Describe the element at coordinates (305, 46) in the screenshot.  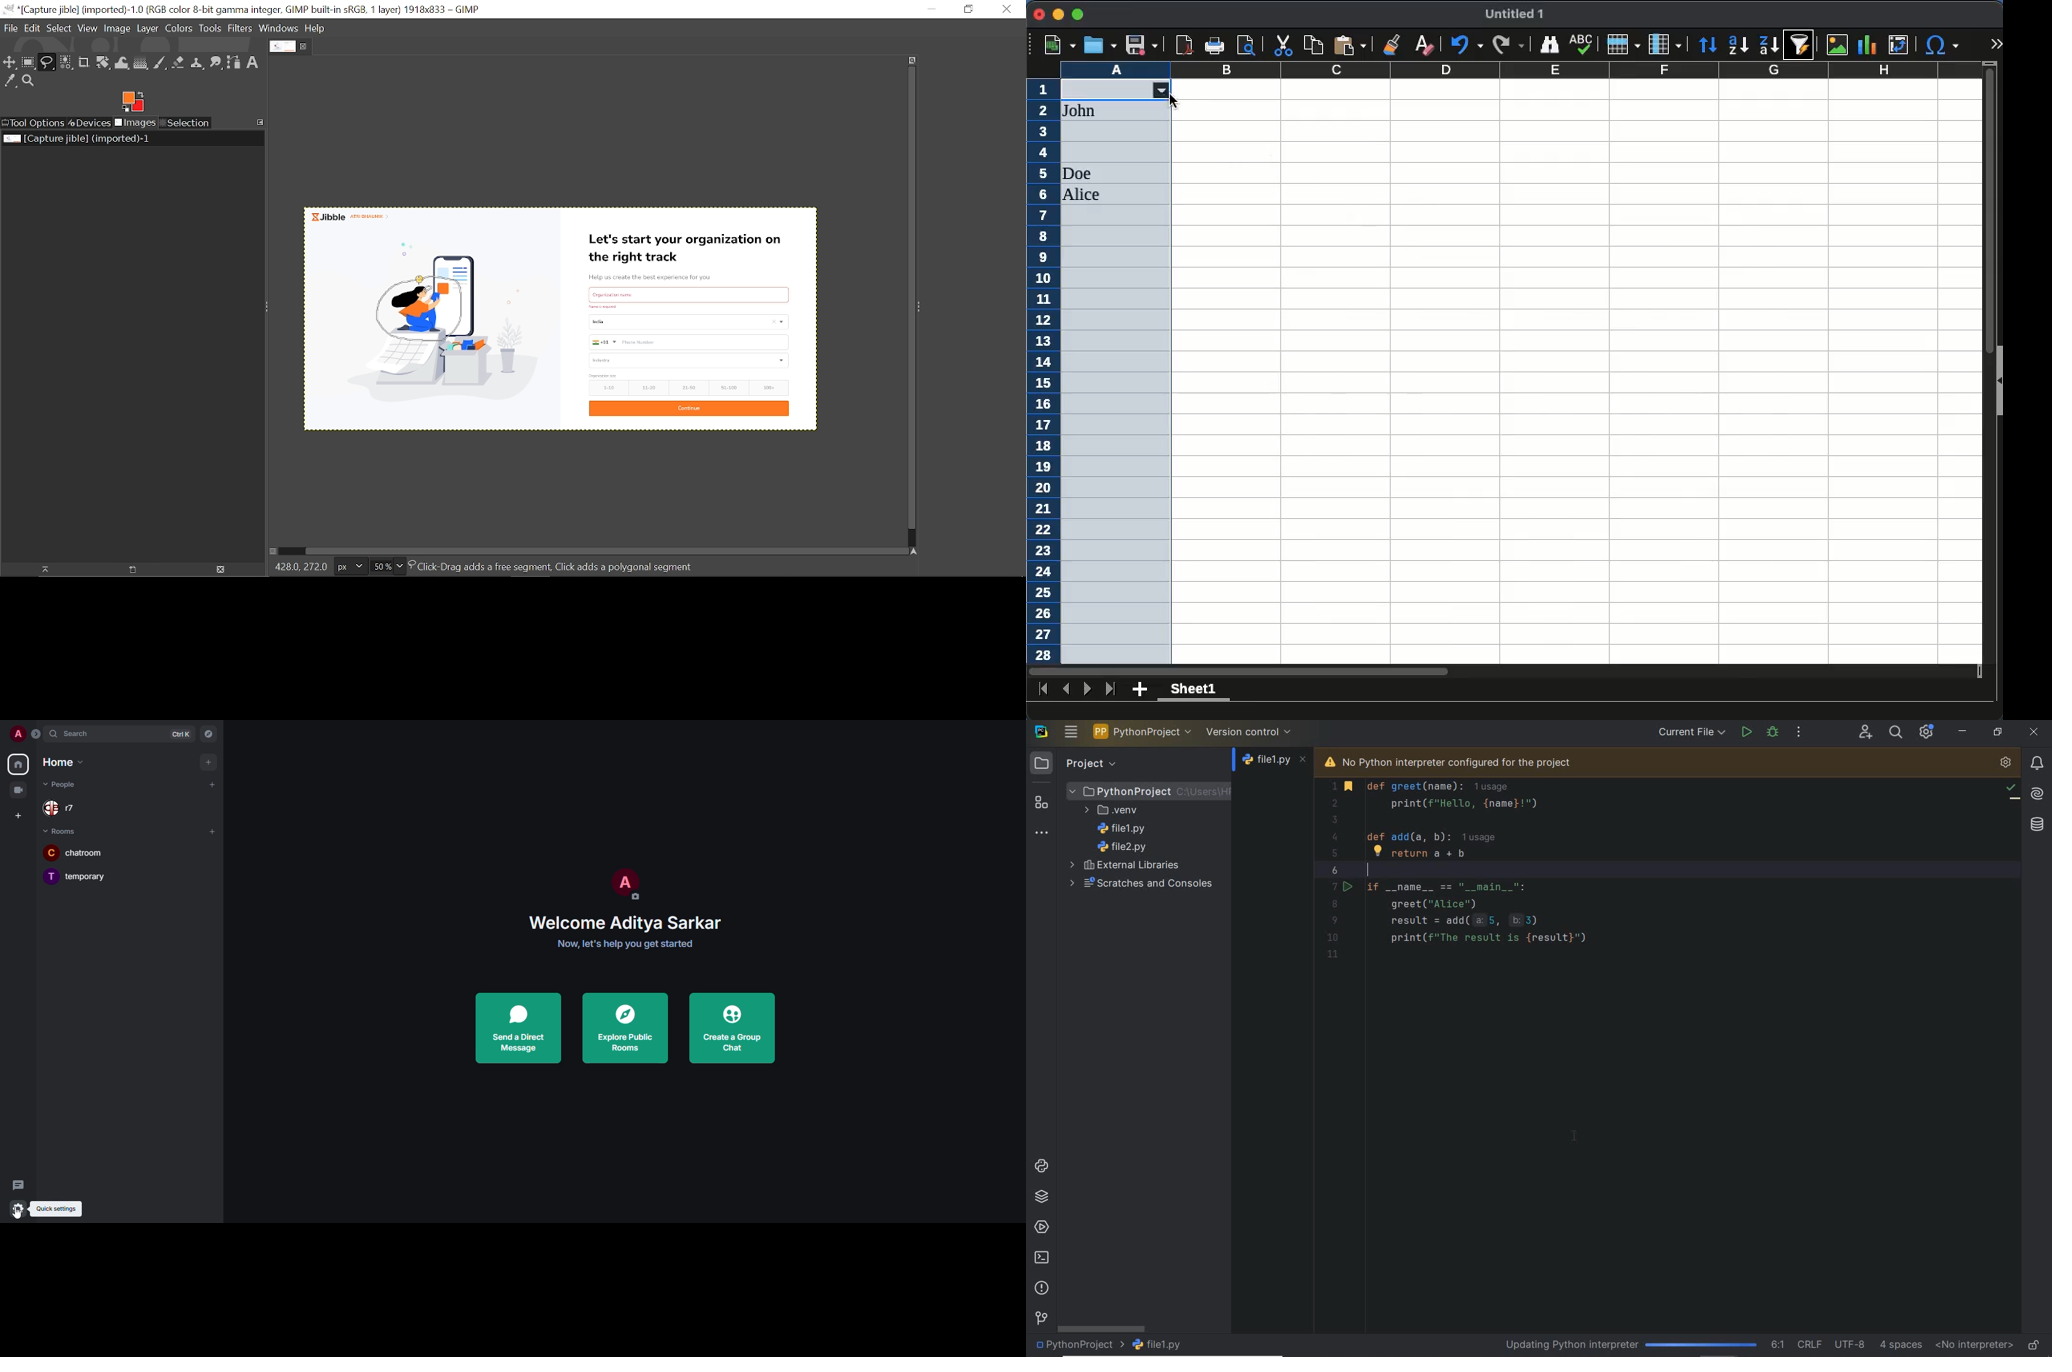
I see `Close tab` at that location.